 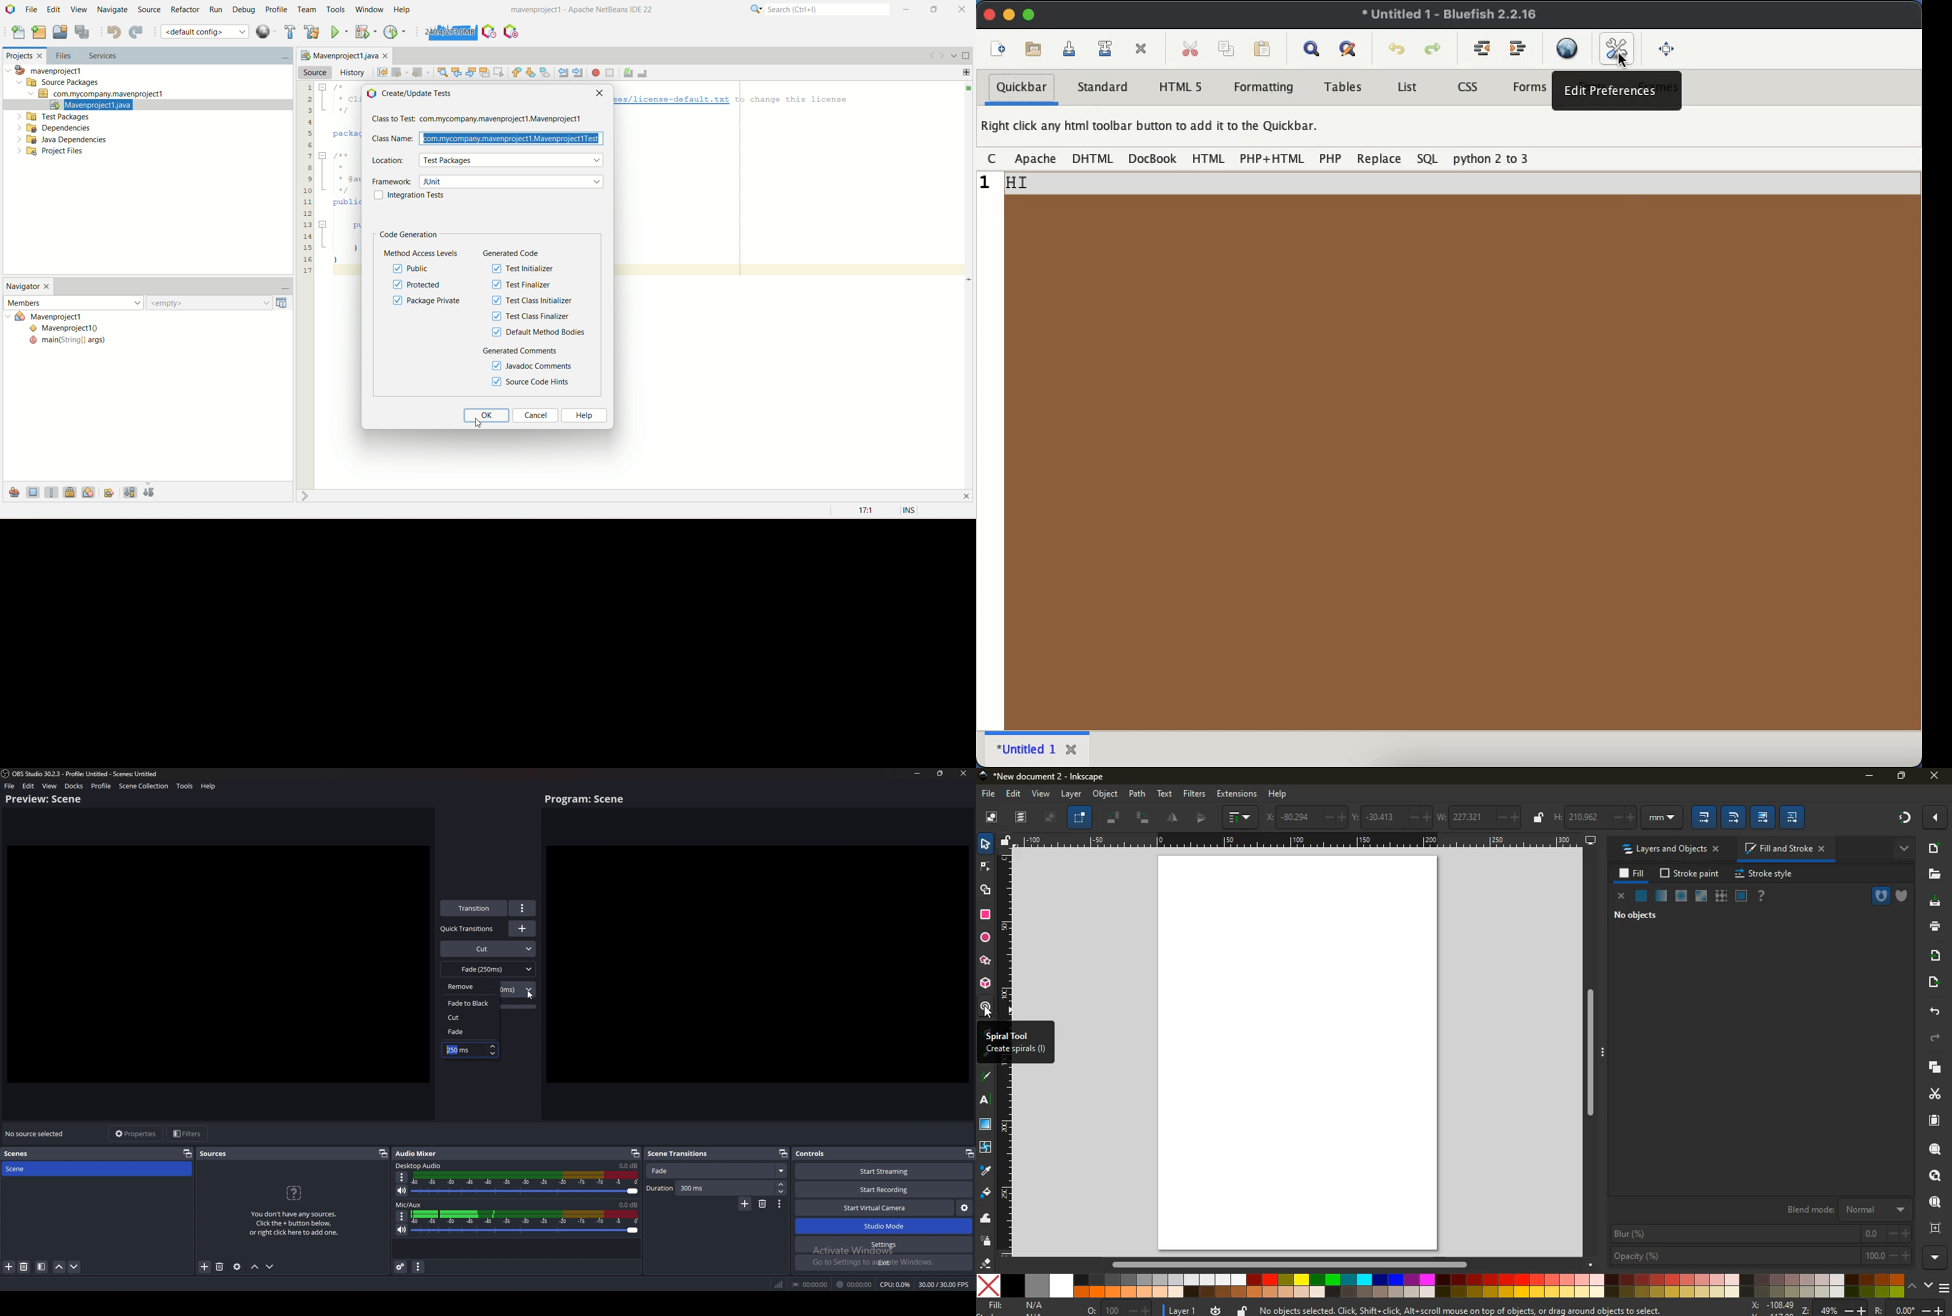 I want to click on Seen transitions , so click(x=681, y=1153).